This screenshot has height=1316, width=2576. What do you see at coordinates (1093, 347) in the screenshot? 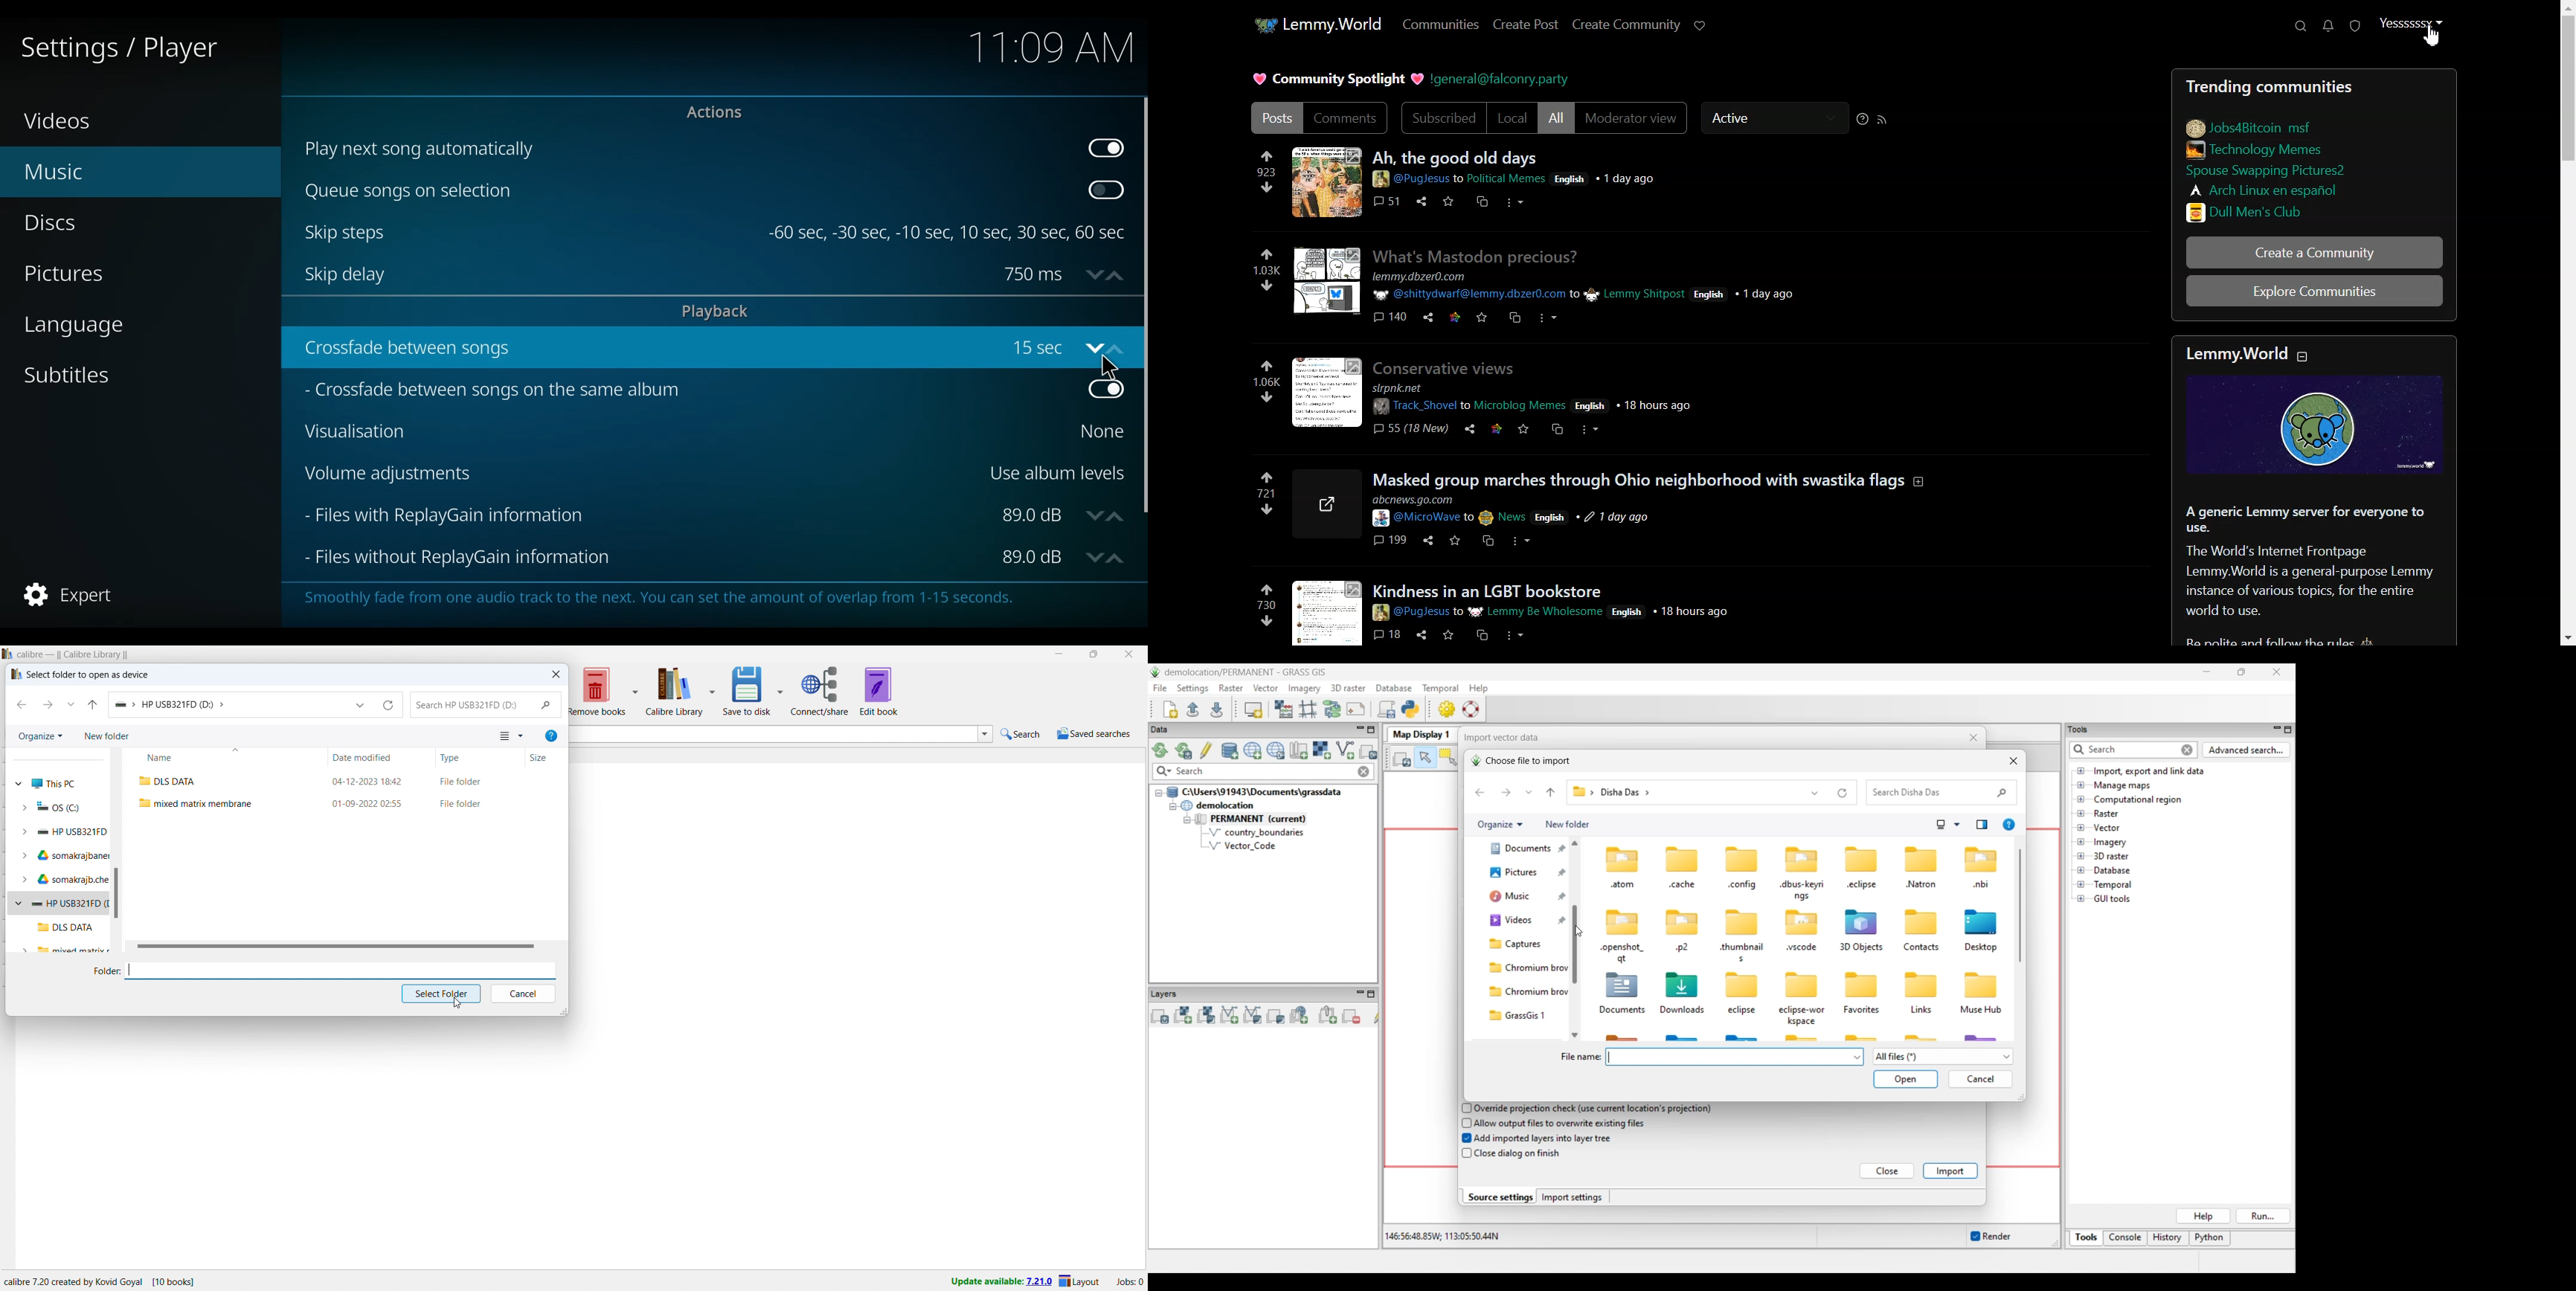
I see `down` at bounding box center [1093, 347].